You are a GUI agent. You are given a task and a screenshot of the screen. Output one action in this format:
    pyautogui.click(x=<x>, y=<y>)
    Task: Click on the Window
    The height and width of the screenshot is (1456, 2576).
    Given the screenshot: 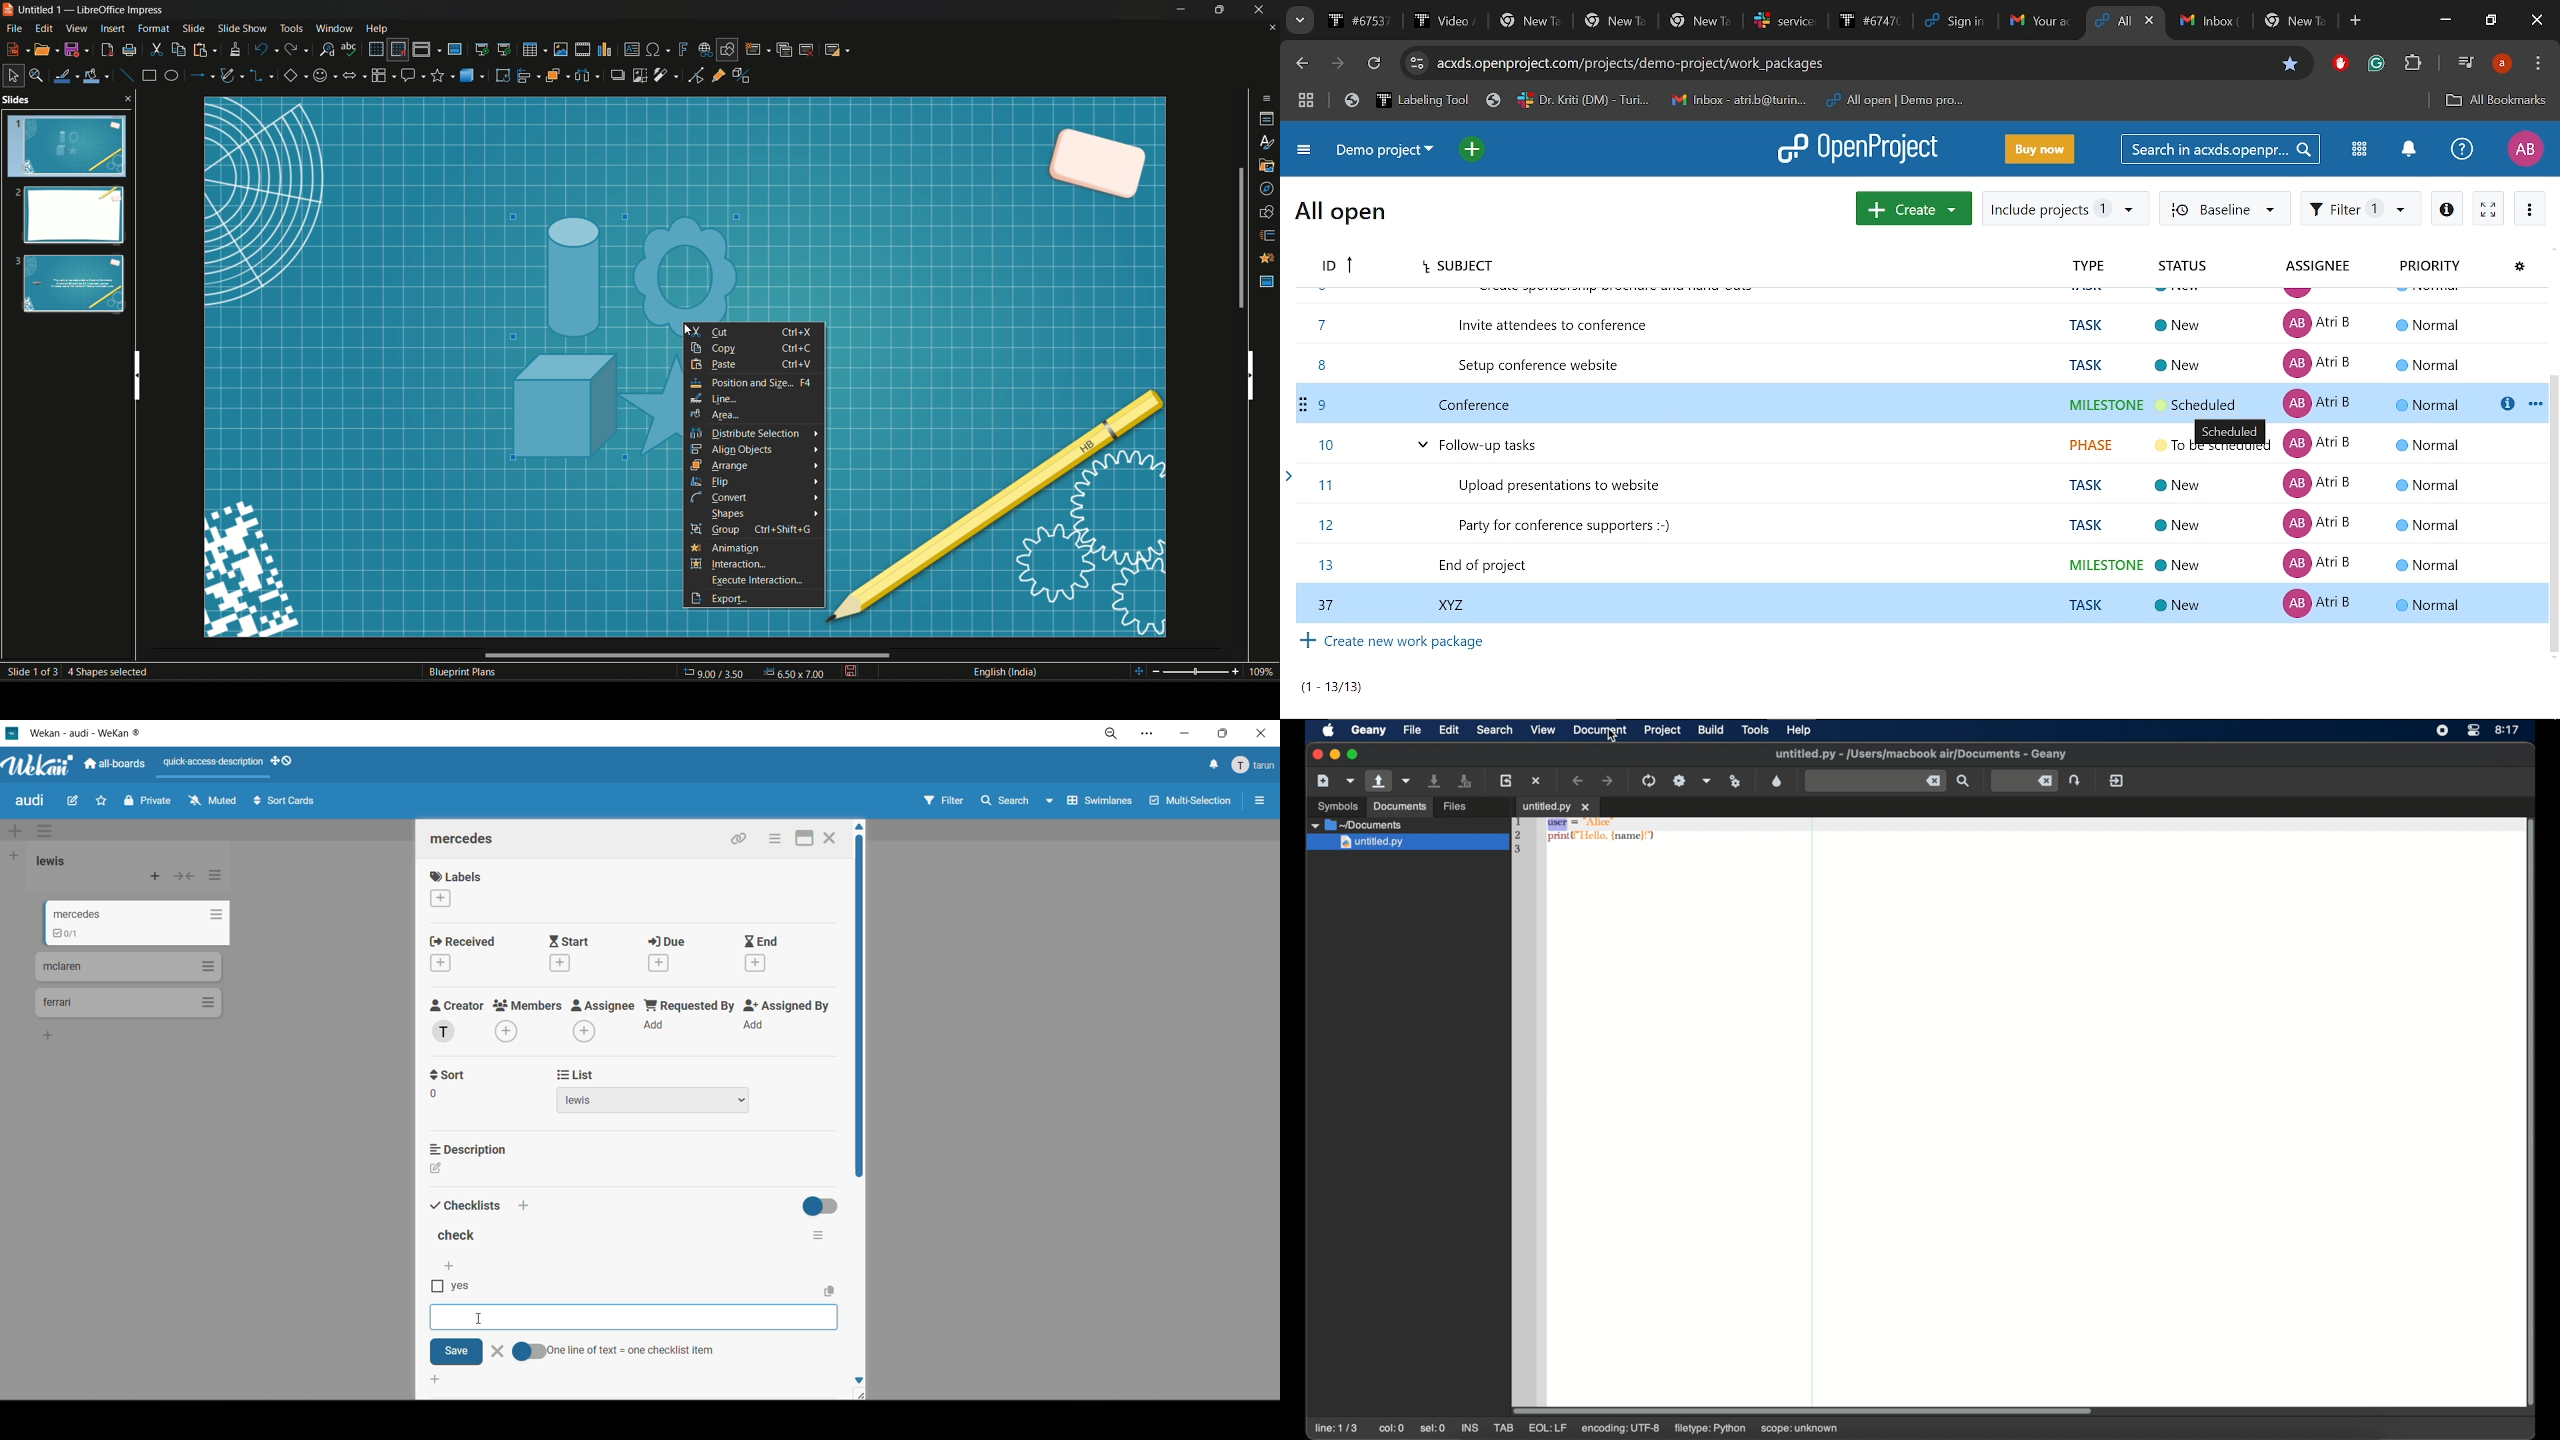 What is the action you would take?
    pyautogui.click(x=331, y=27)
    